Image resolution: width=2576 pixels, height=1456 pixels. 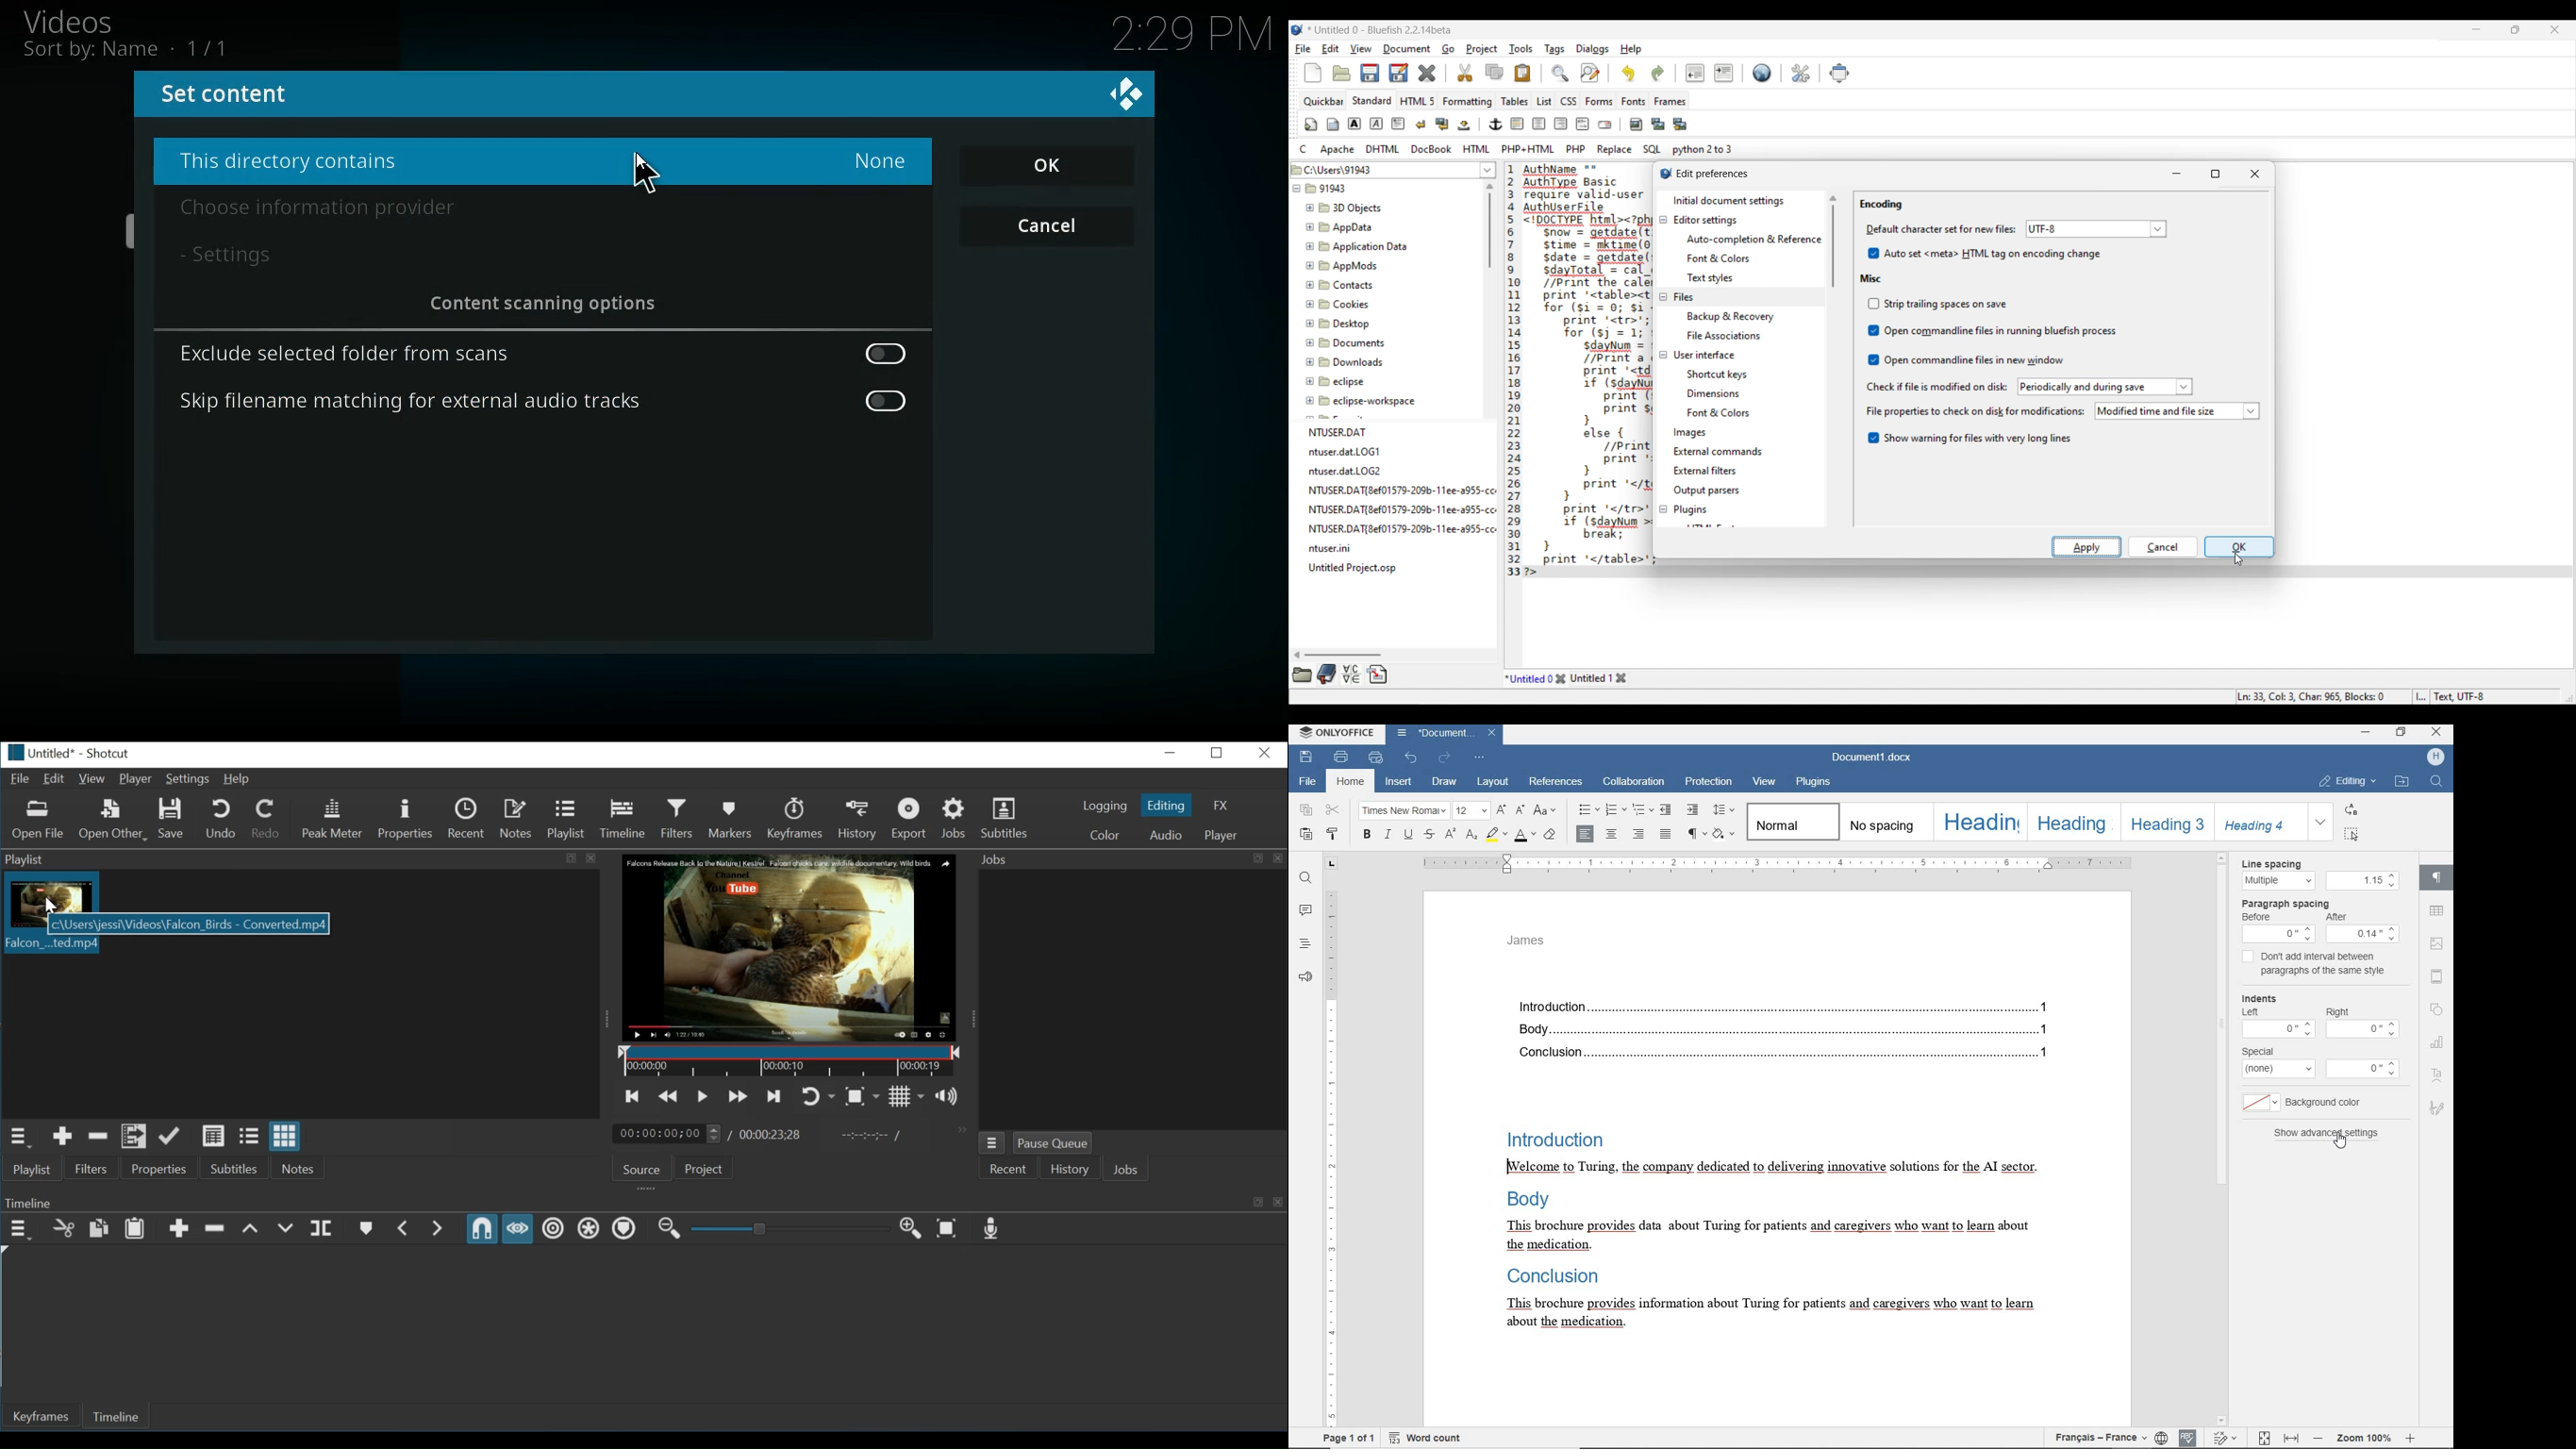 I want to click on Audio, so click(x=1165, y=835).